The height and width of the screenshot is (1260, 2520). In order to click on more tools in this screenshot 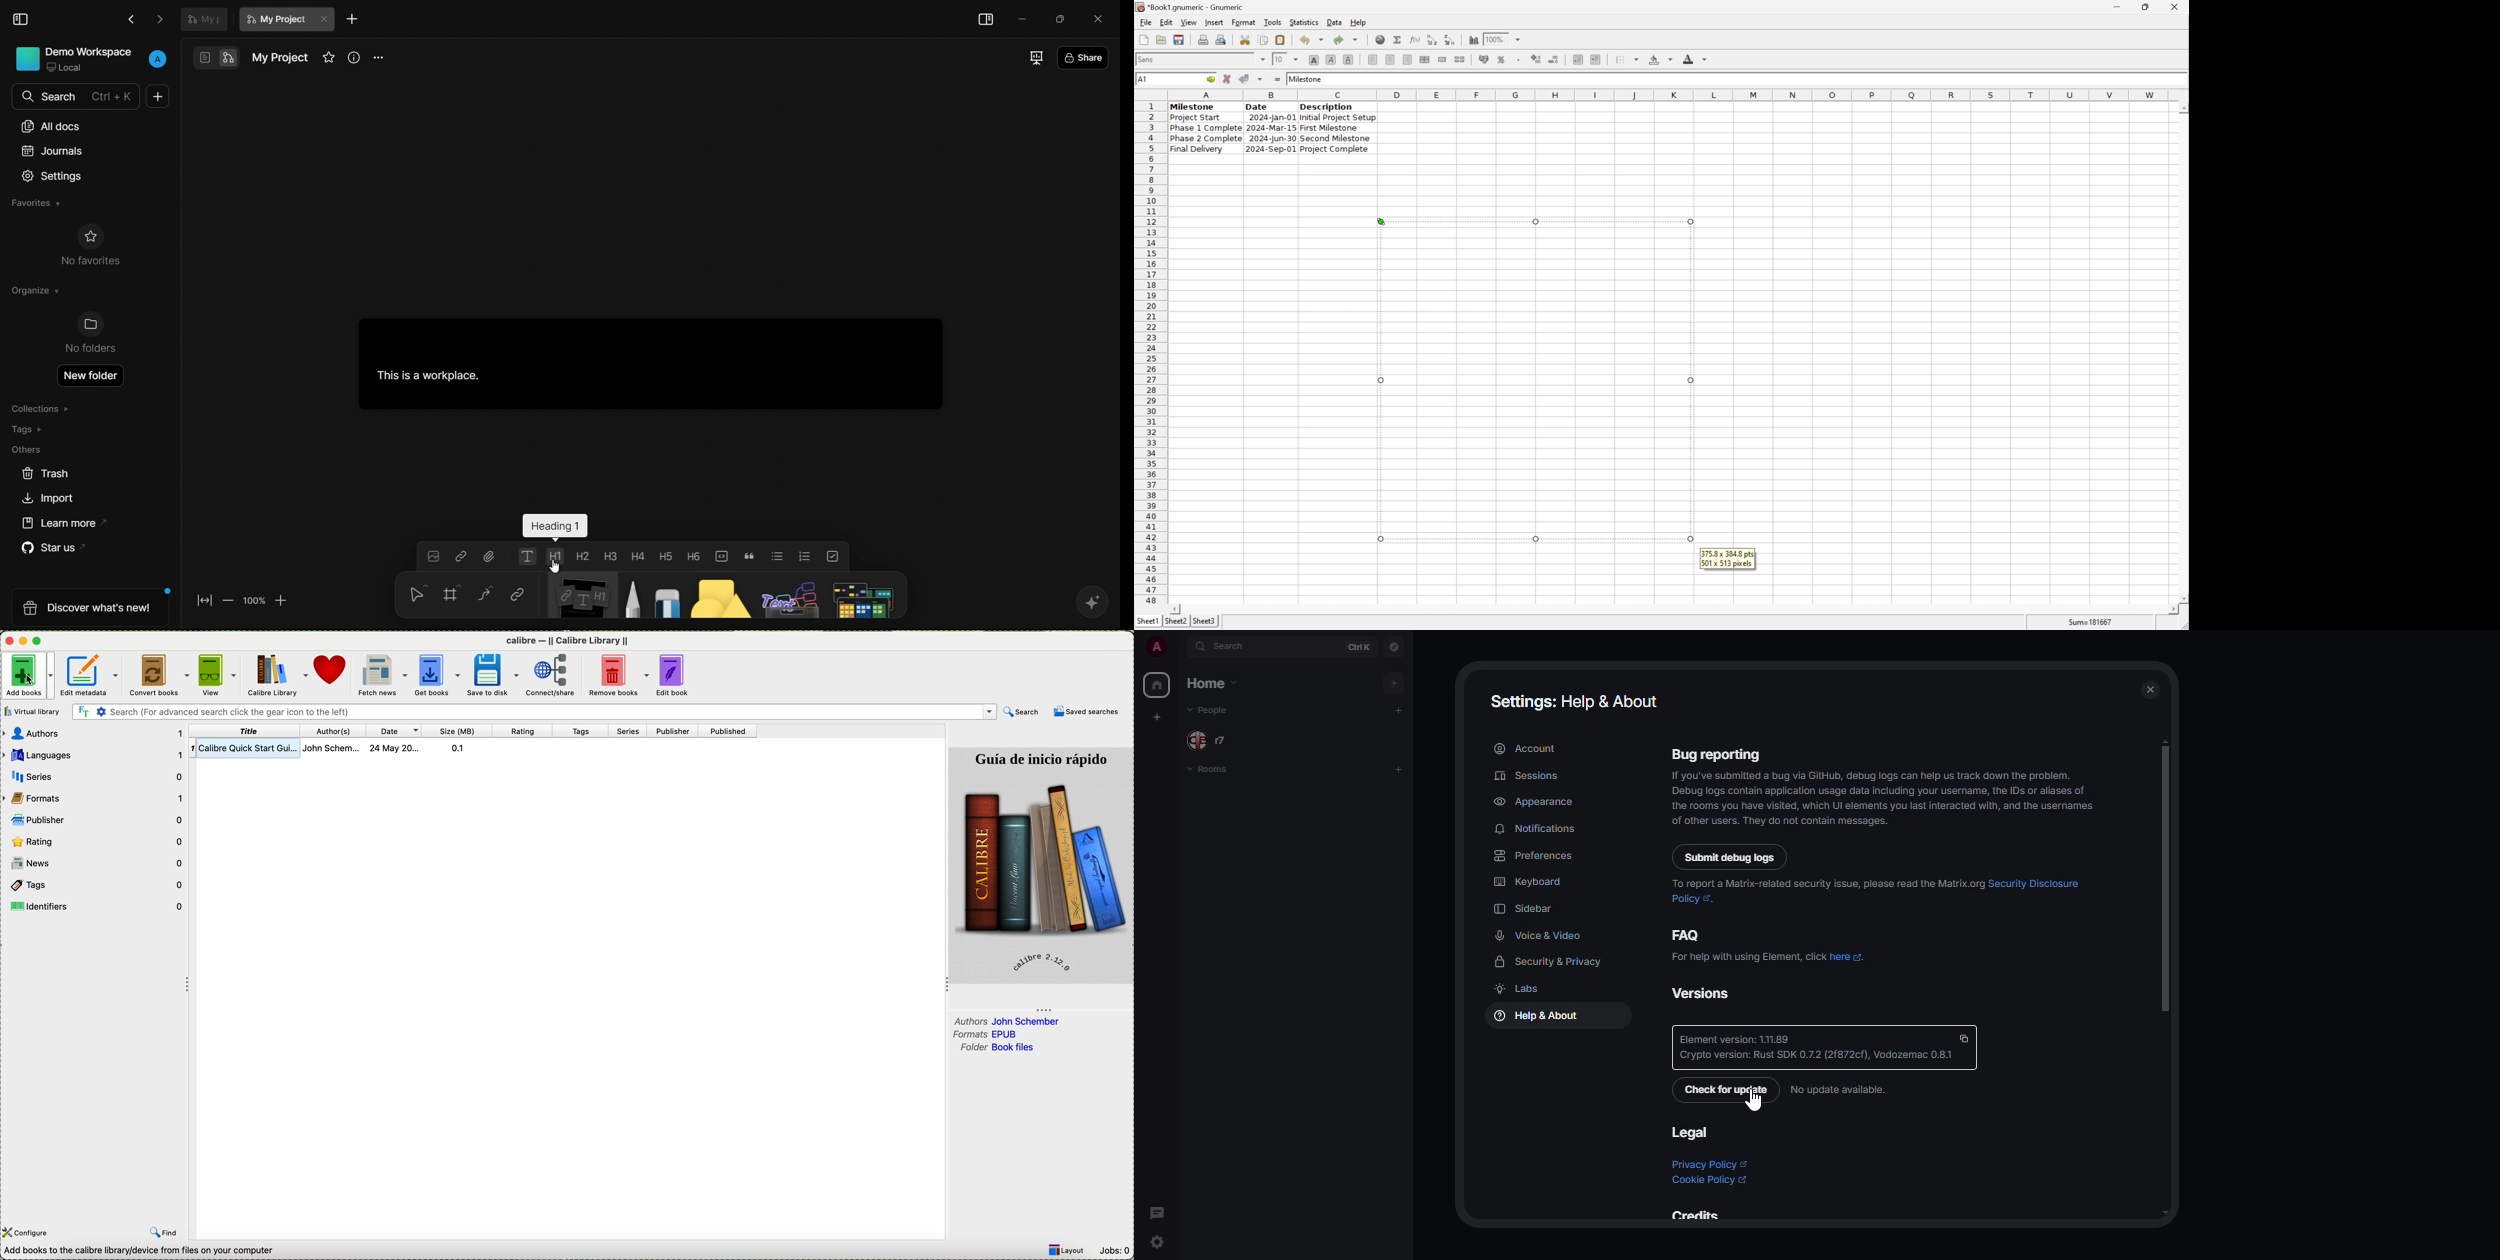, I will do `click(863, 596)`.